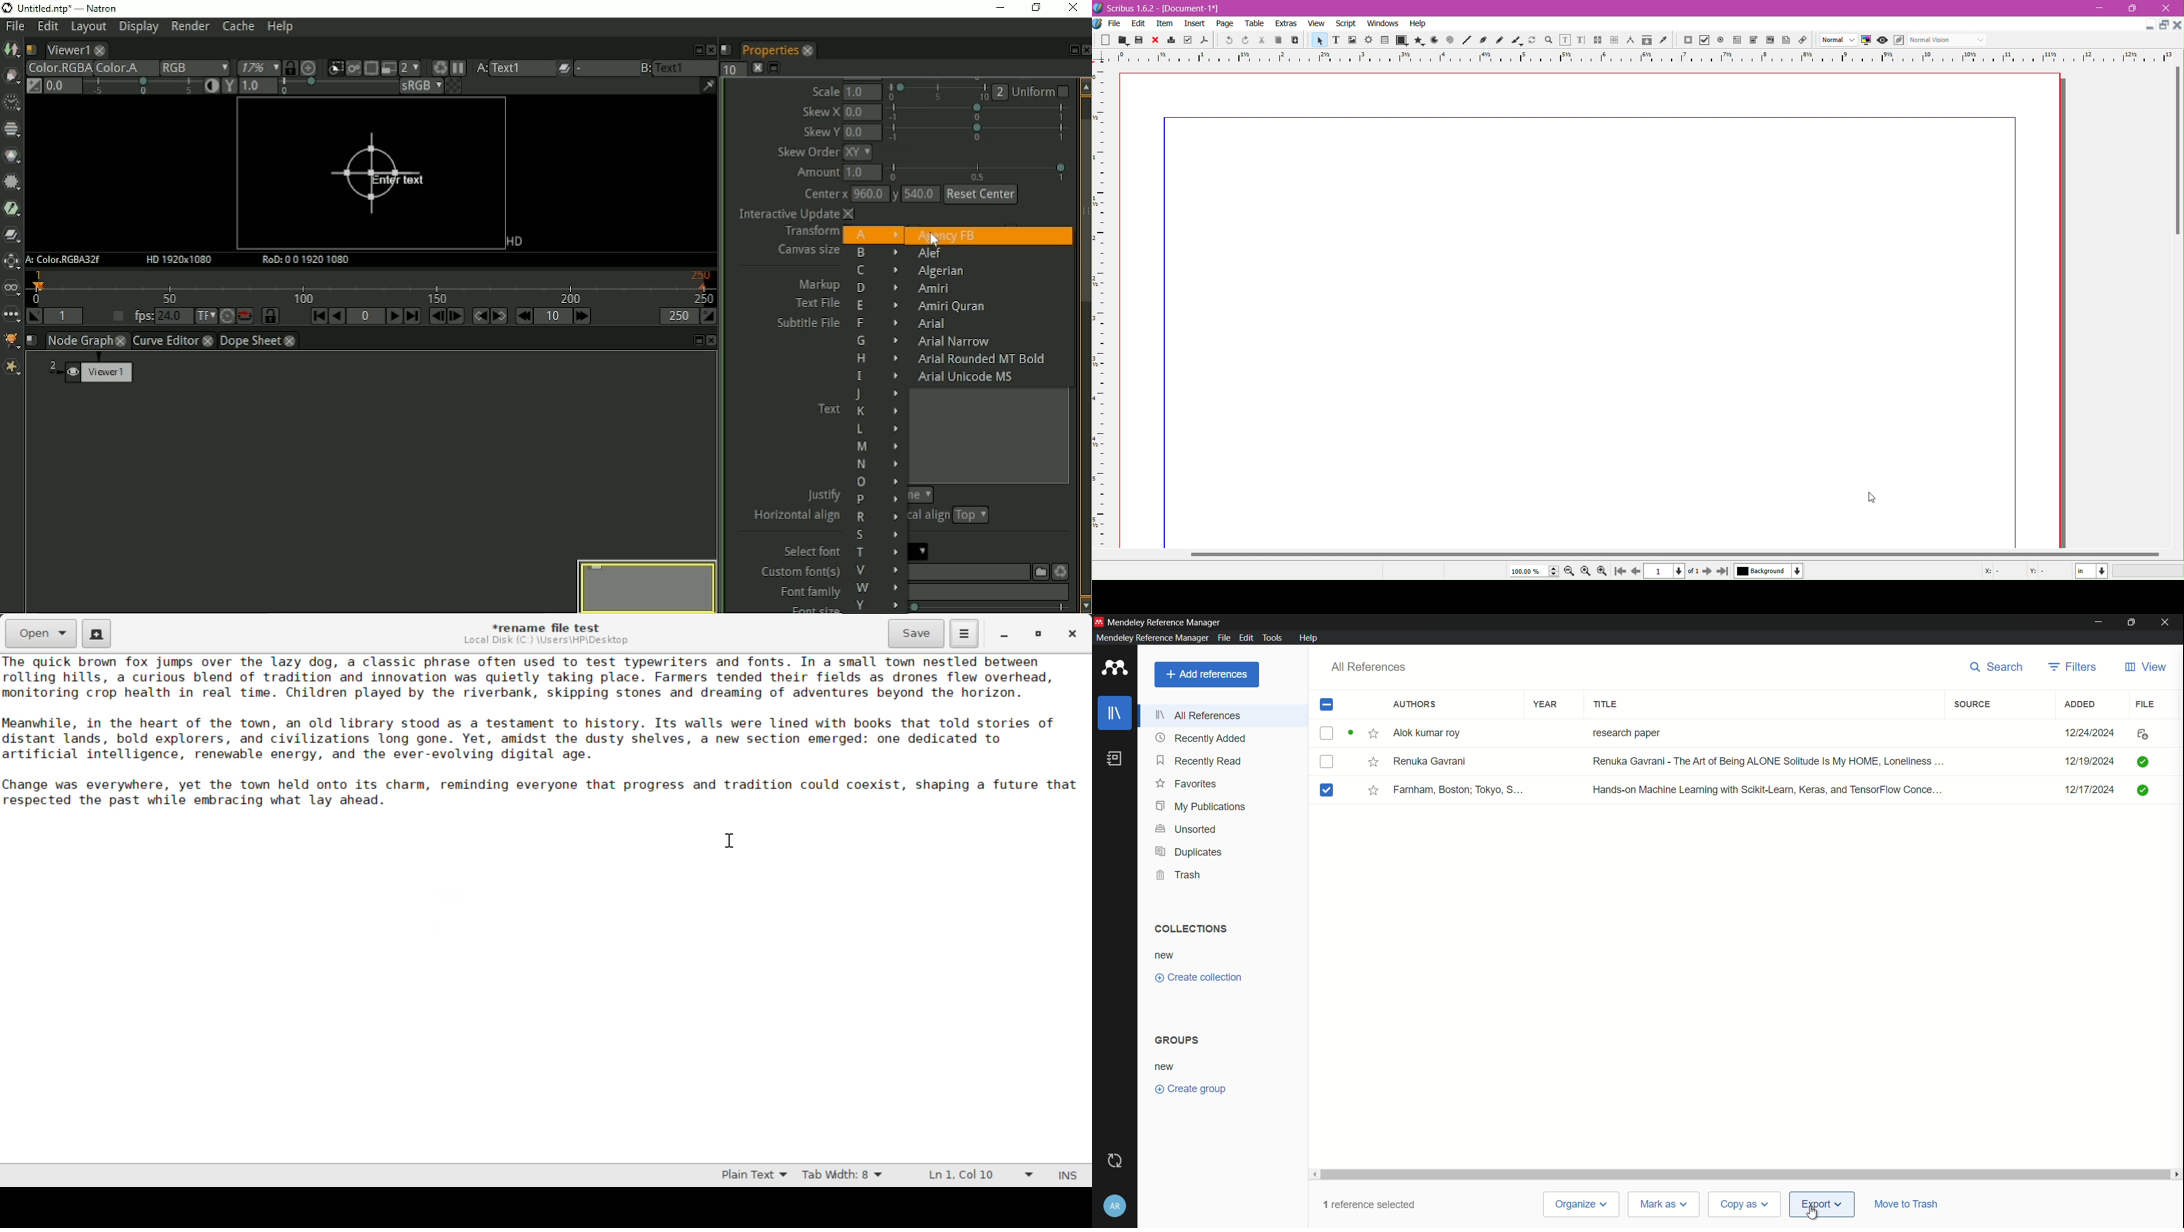 The width and height of the screenshot is (2184, 1232). Describe the element at coordinates (1115, 24) in the screenshot. I see `file menu` at that location.